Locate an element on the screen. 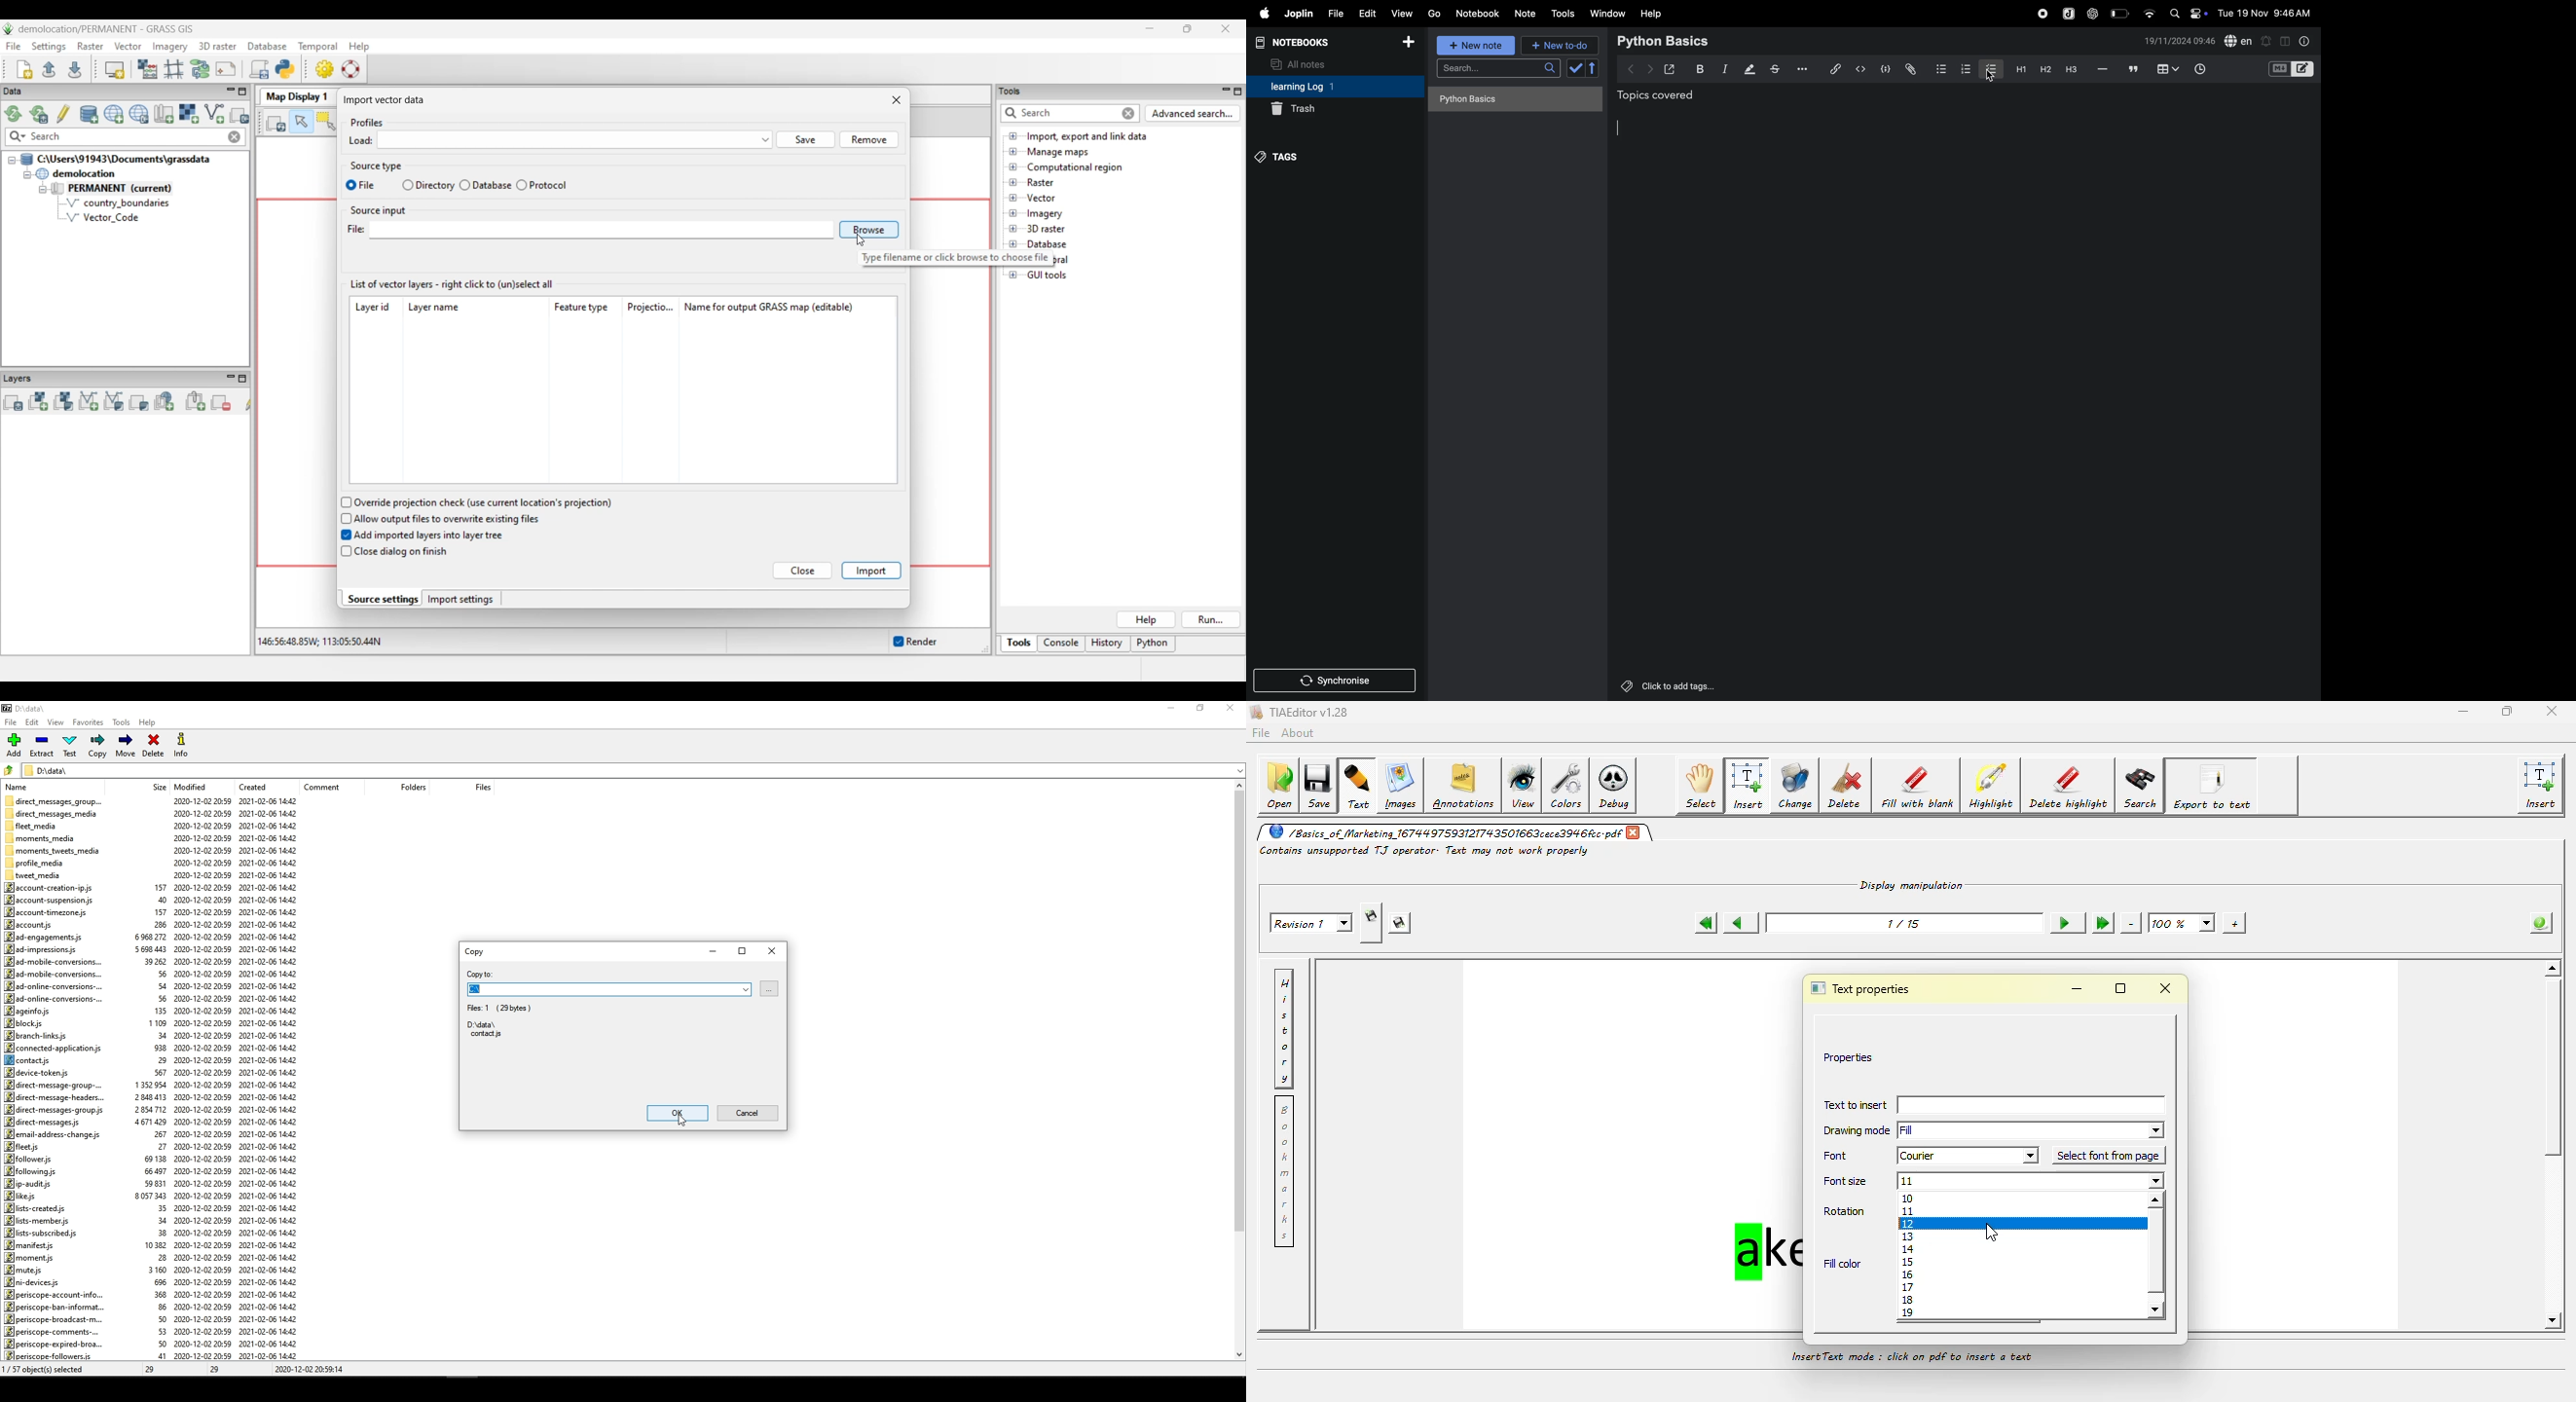 This screenshot has height=1428, width=2576. toggle editor layout is located at coordinates (2286, 40).